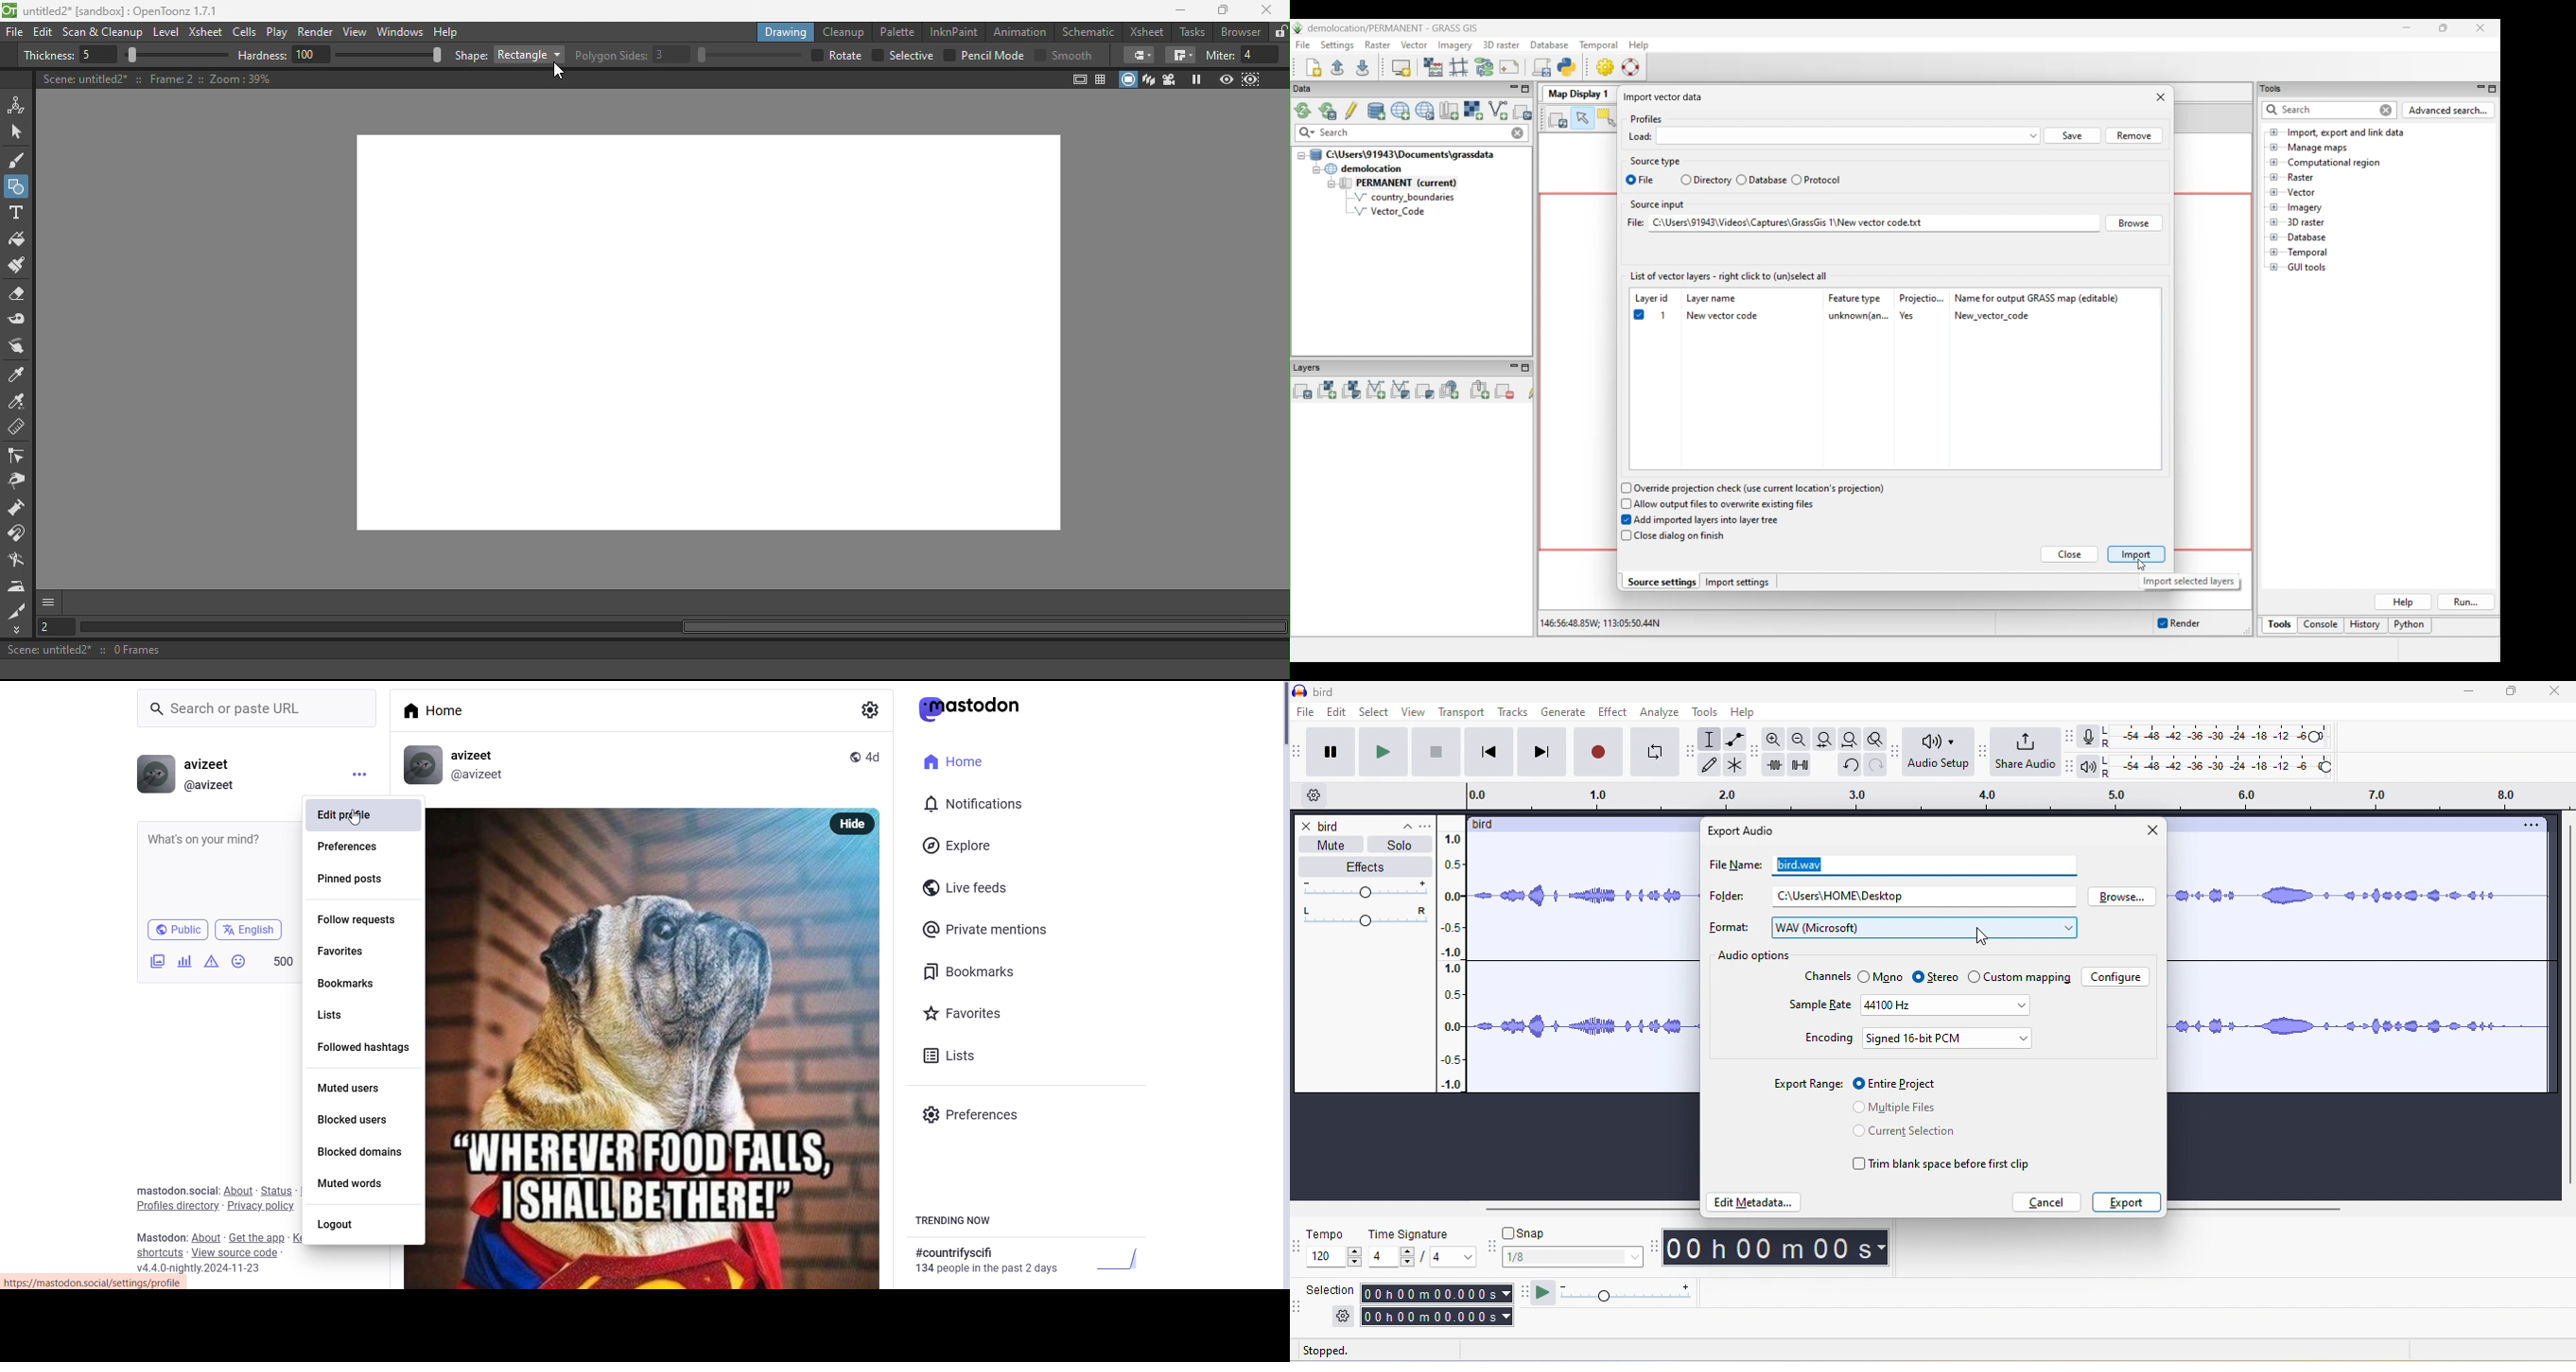 The width and height of the screenshot is (2576, 1372). What do you see at coordinates (343, 1013) in the screenshot?
I see `lists` at bounding box center [343, 1013].